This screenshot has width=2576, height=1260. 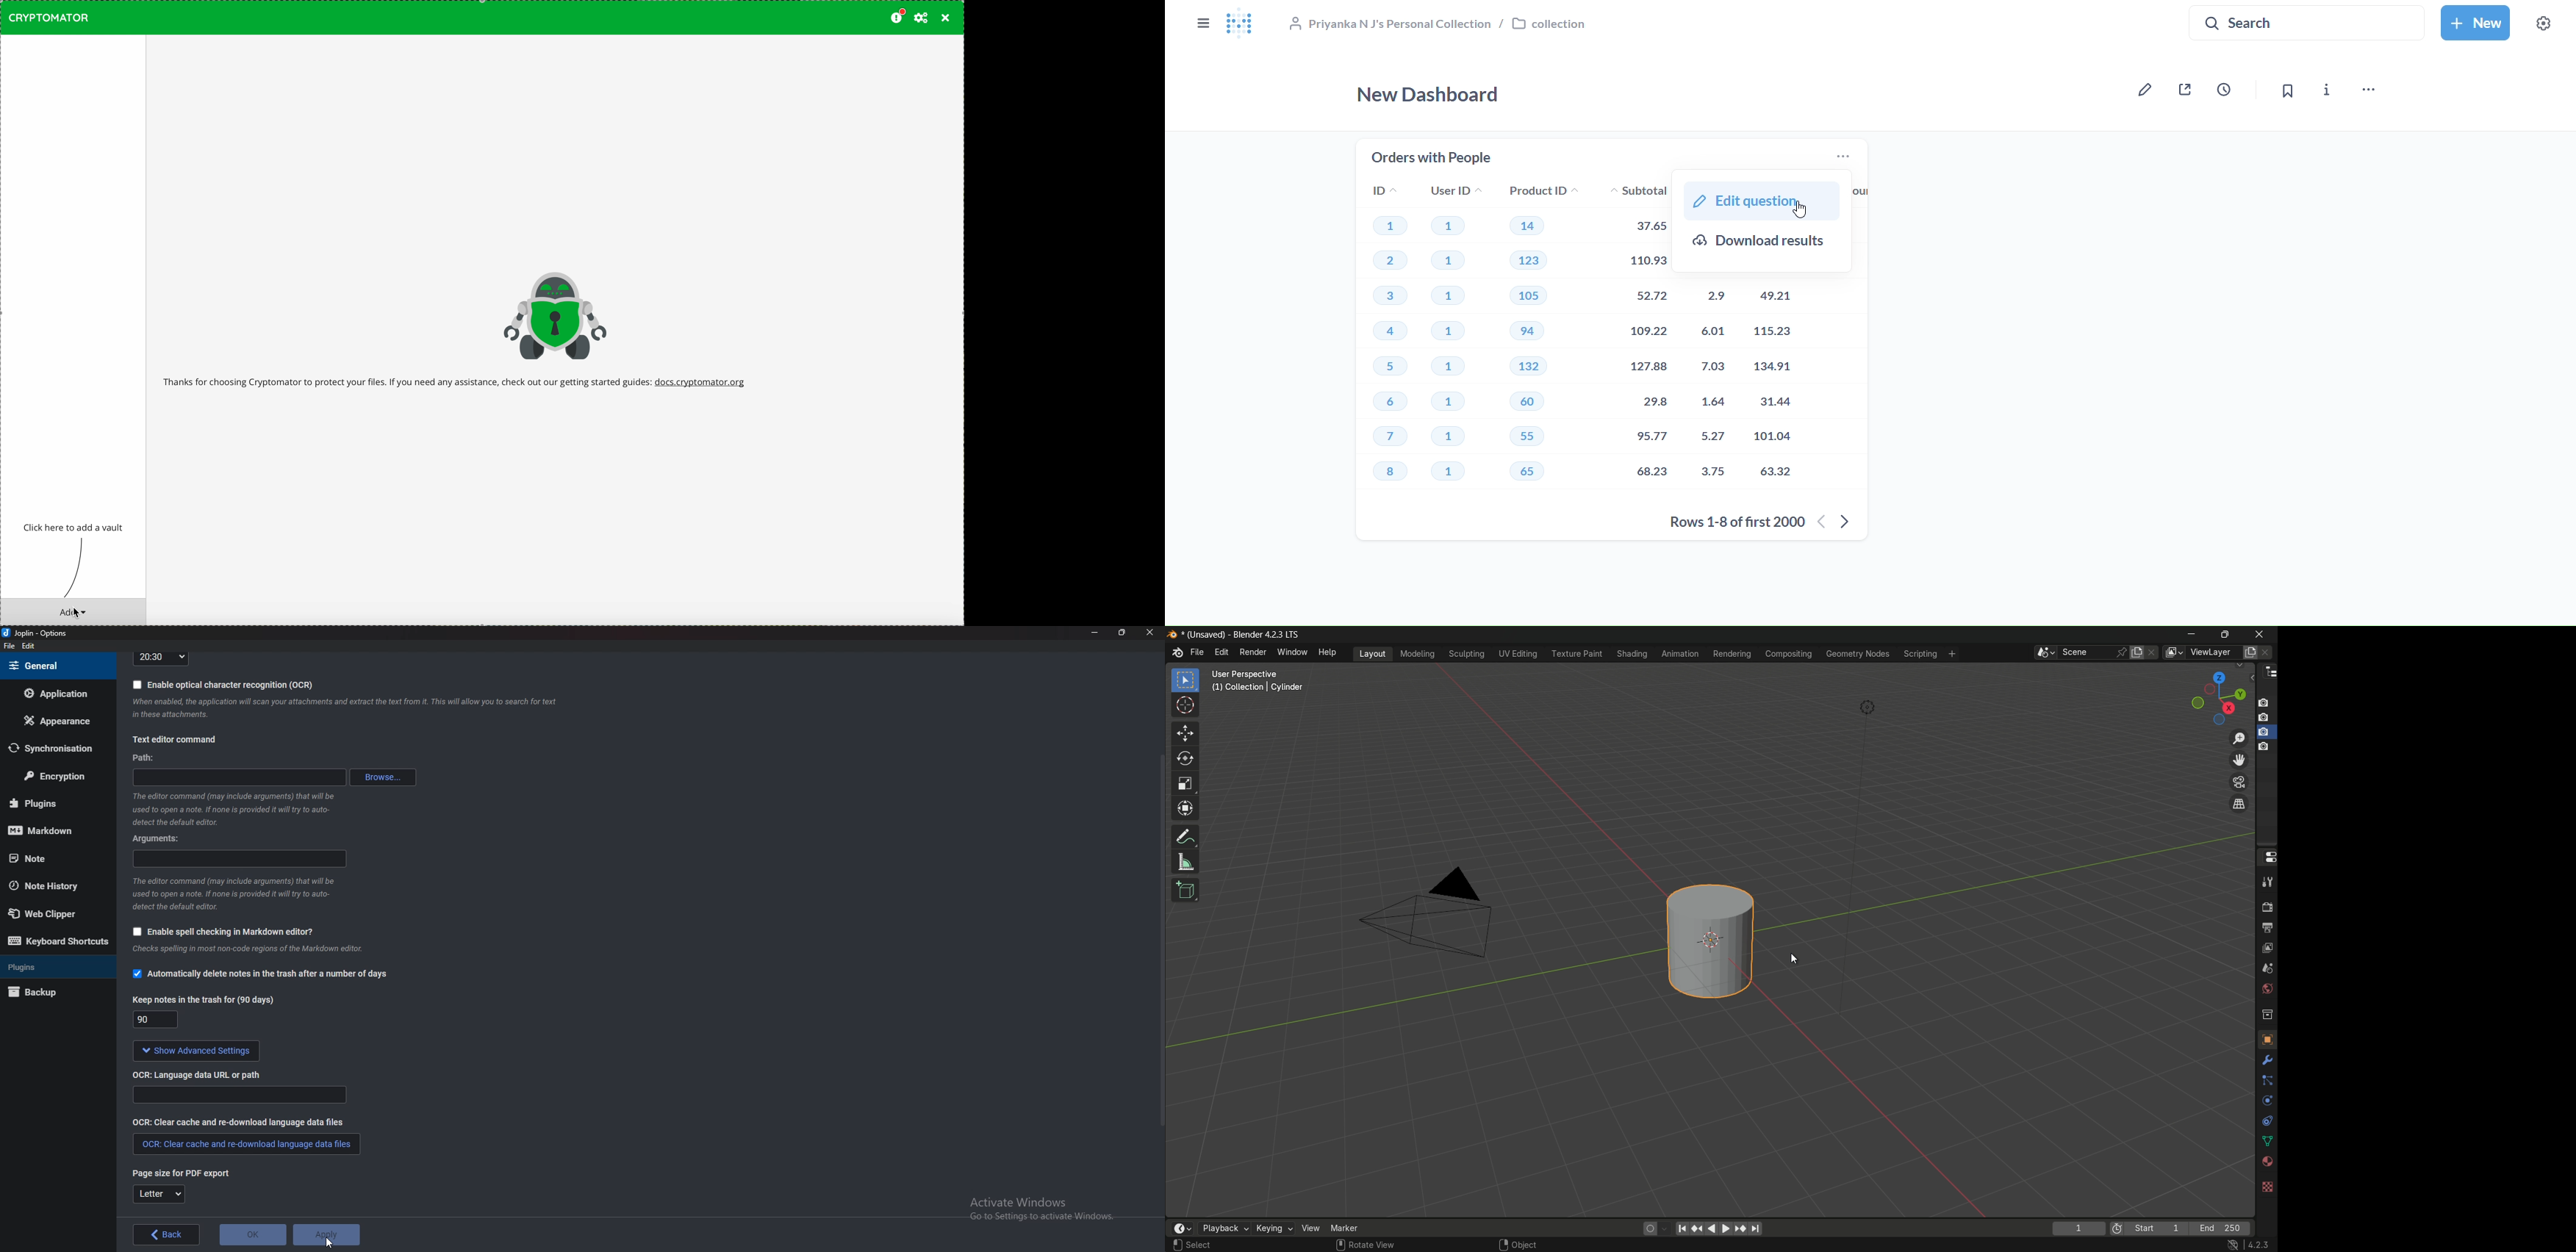 What do you see at coordinates (1121, 632) in the screenshot?
I see `resize` at bounding box center [1121, 632].